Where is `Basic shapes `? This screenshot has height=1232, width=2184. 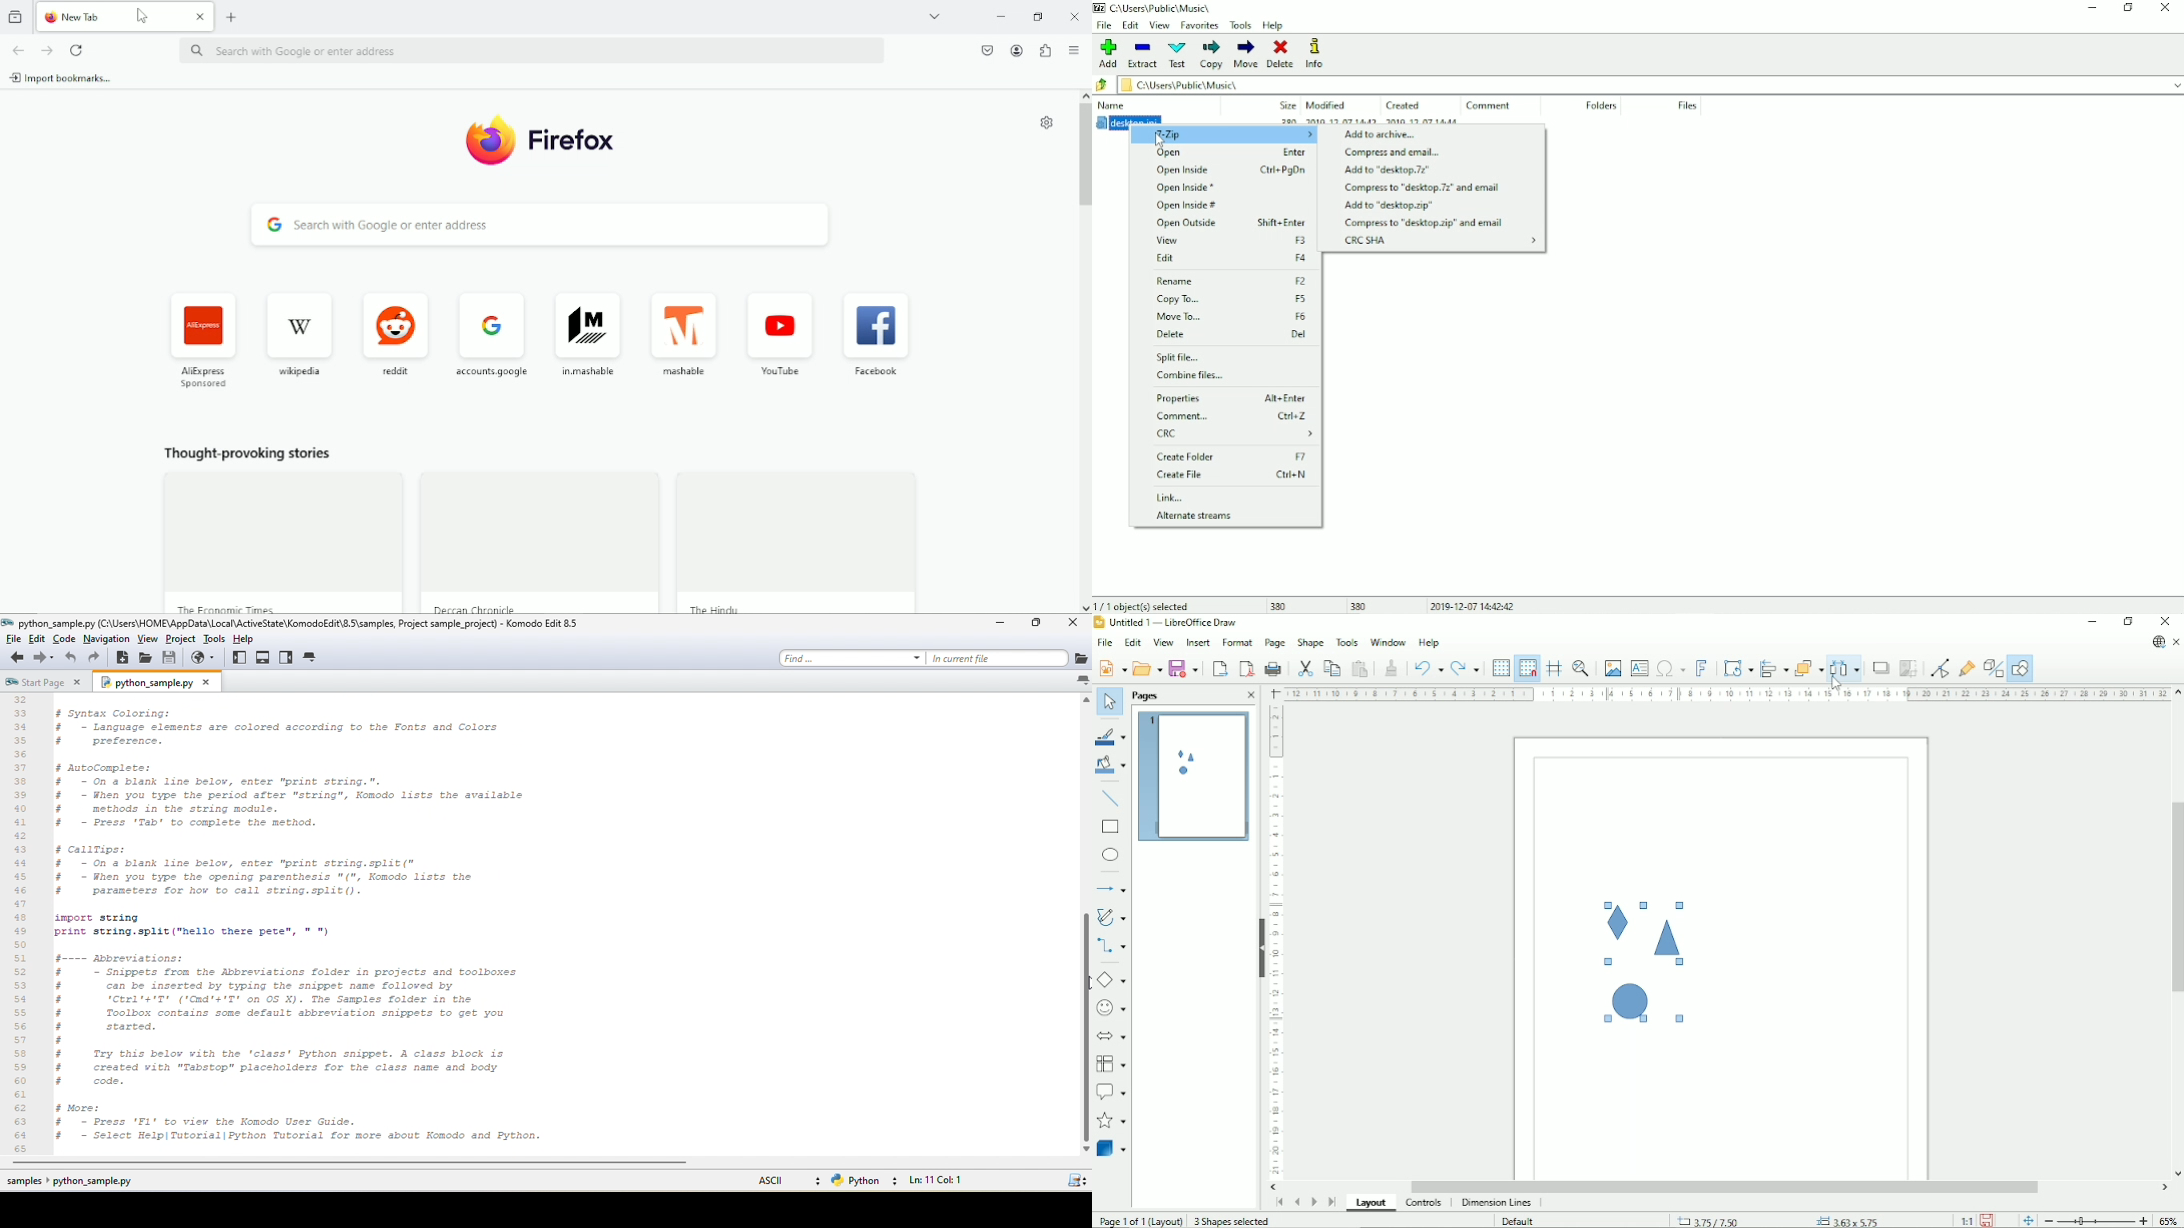
Basic shapes  is located at coordinates (1111, 979).